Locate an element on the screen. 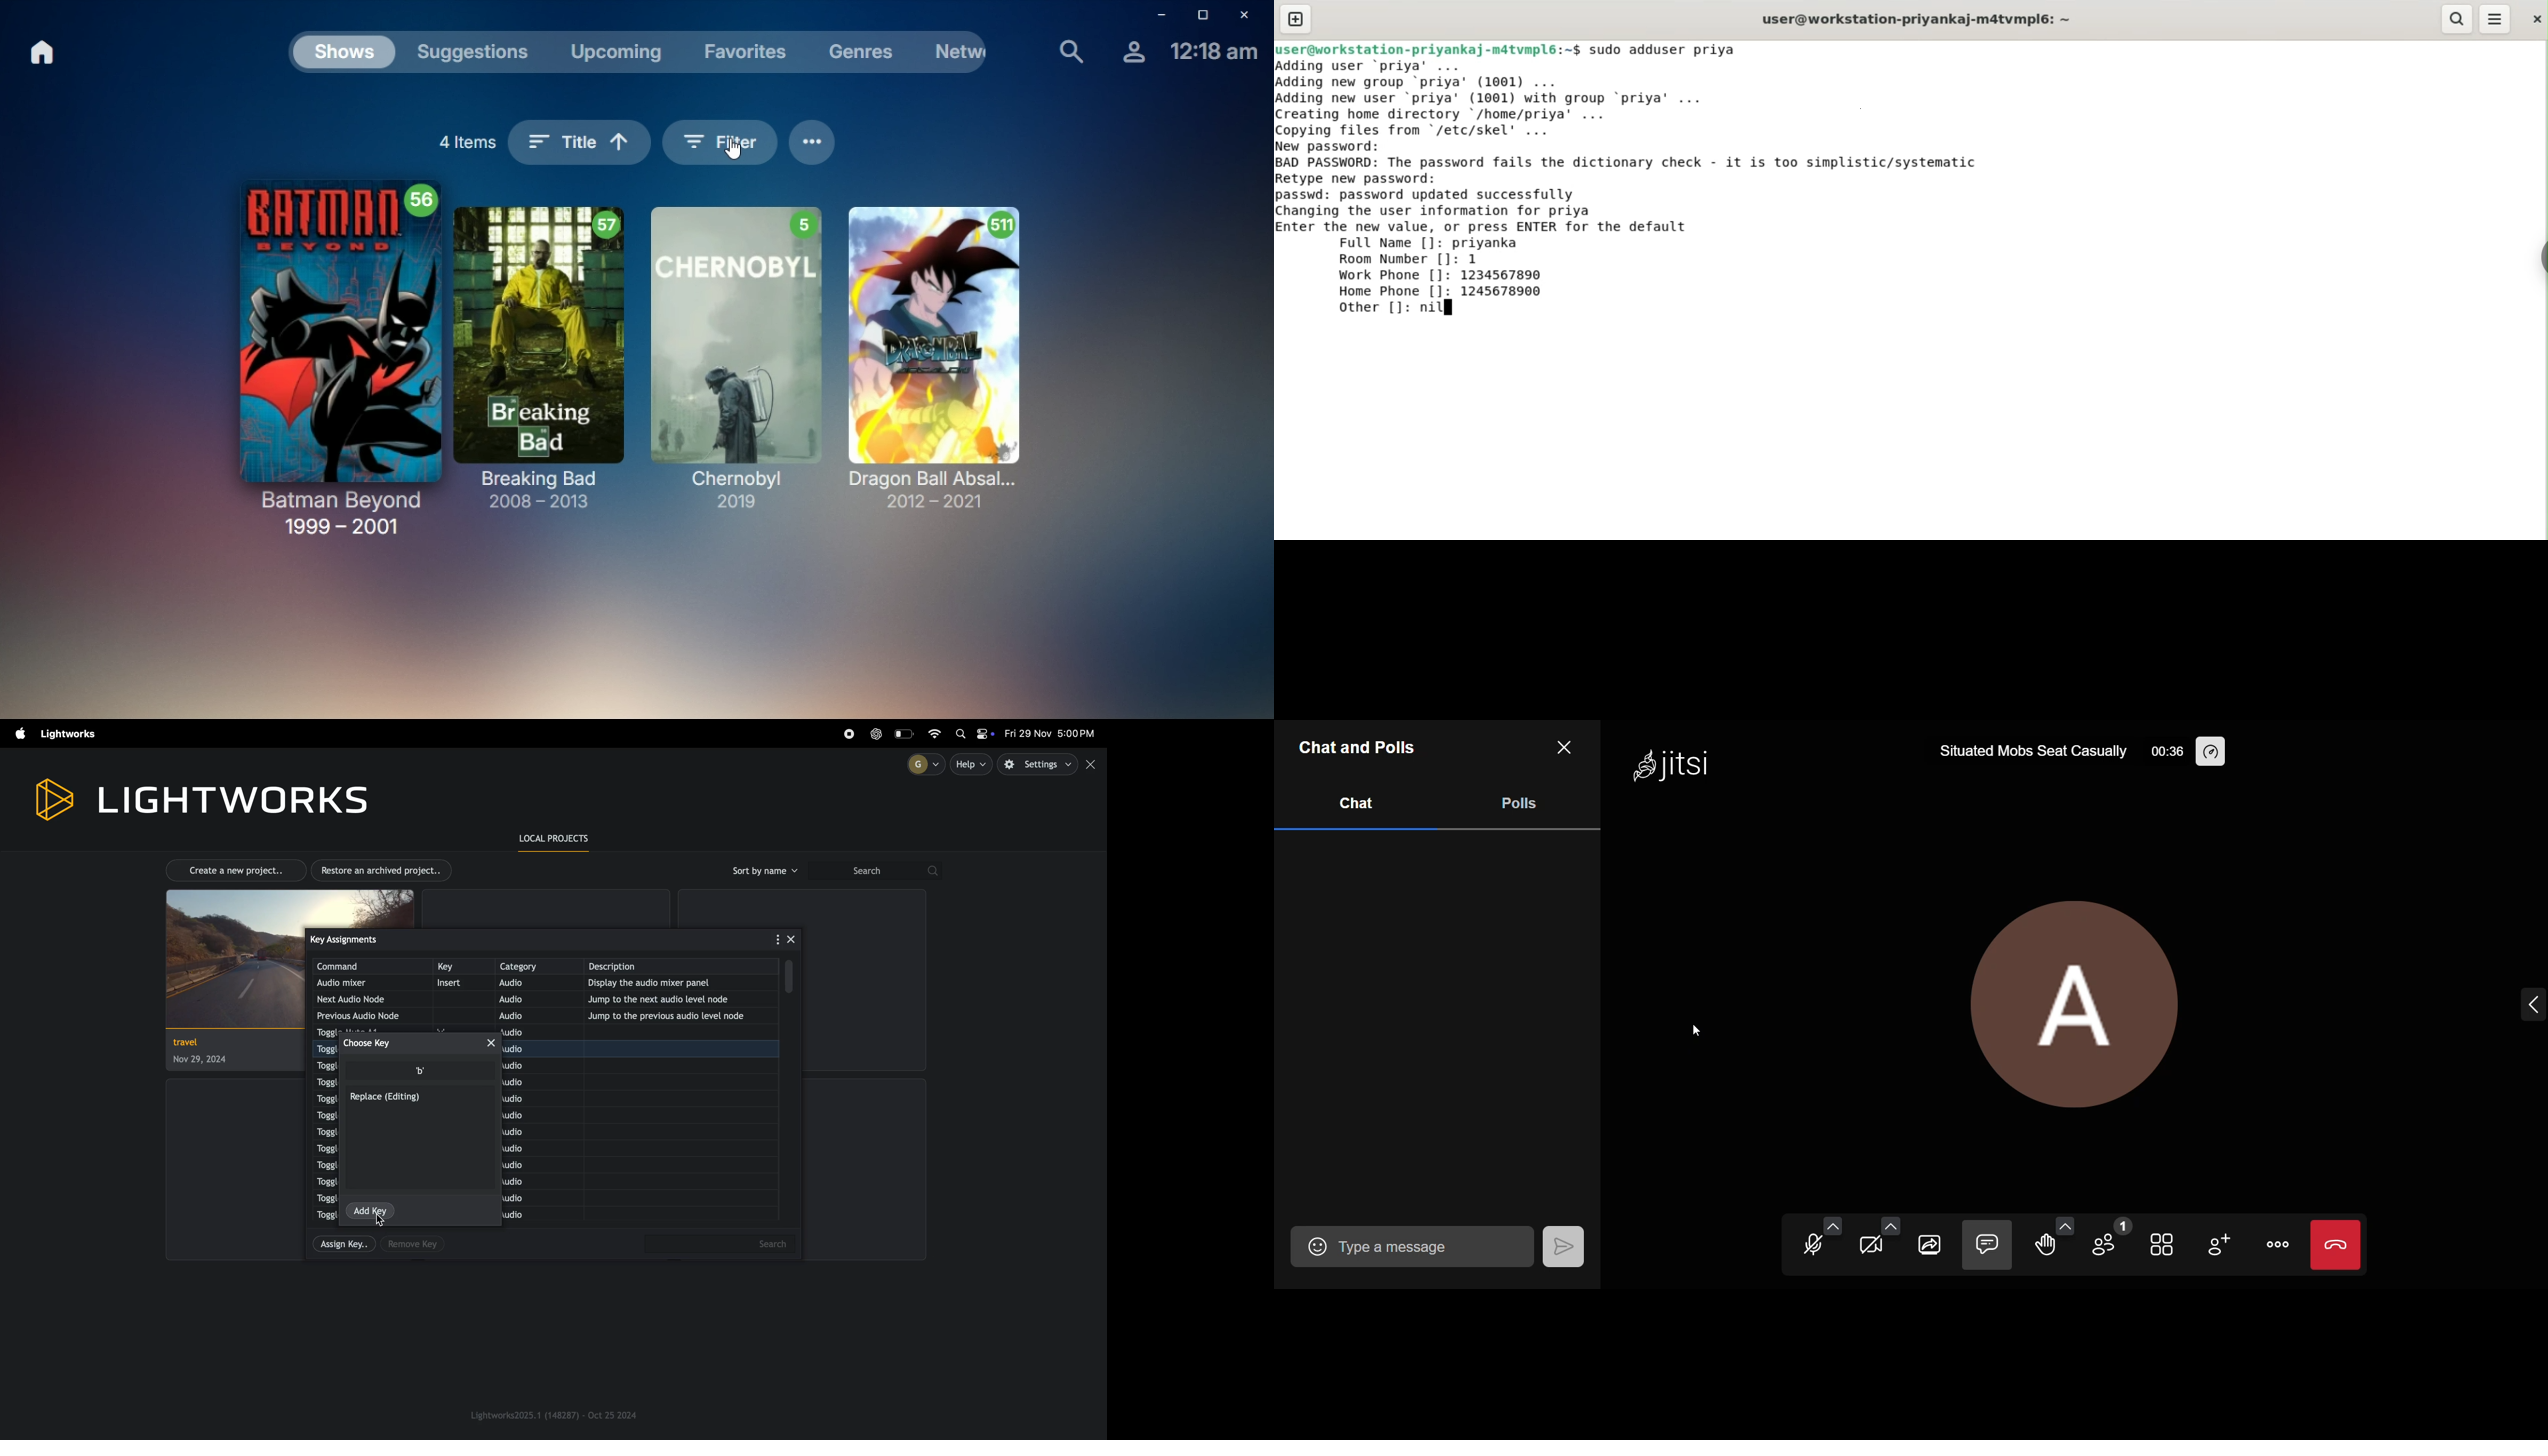  record is located at coordinates (848, 734).